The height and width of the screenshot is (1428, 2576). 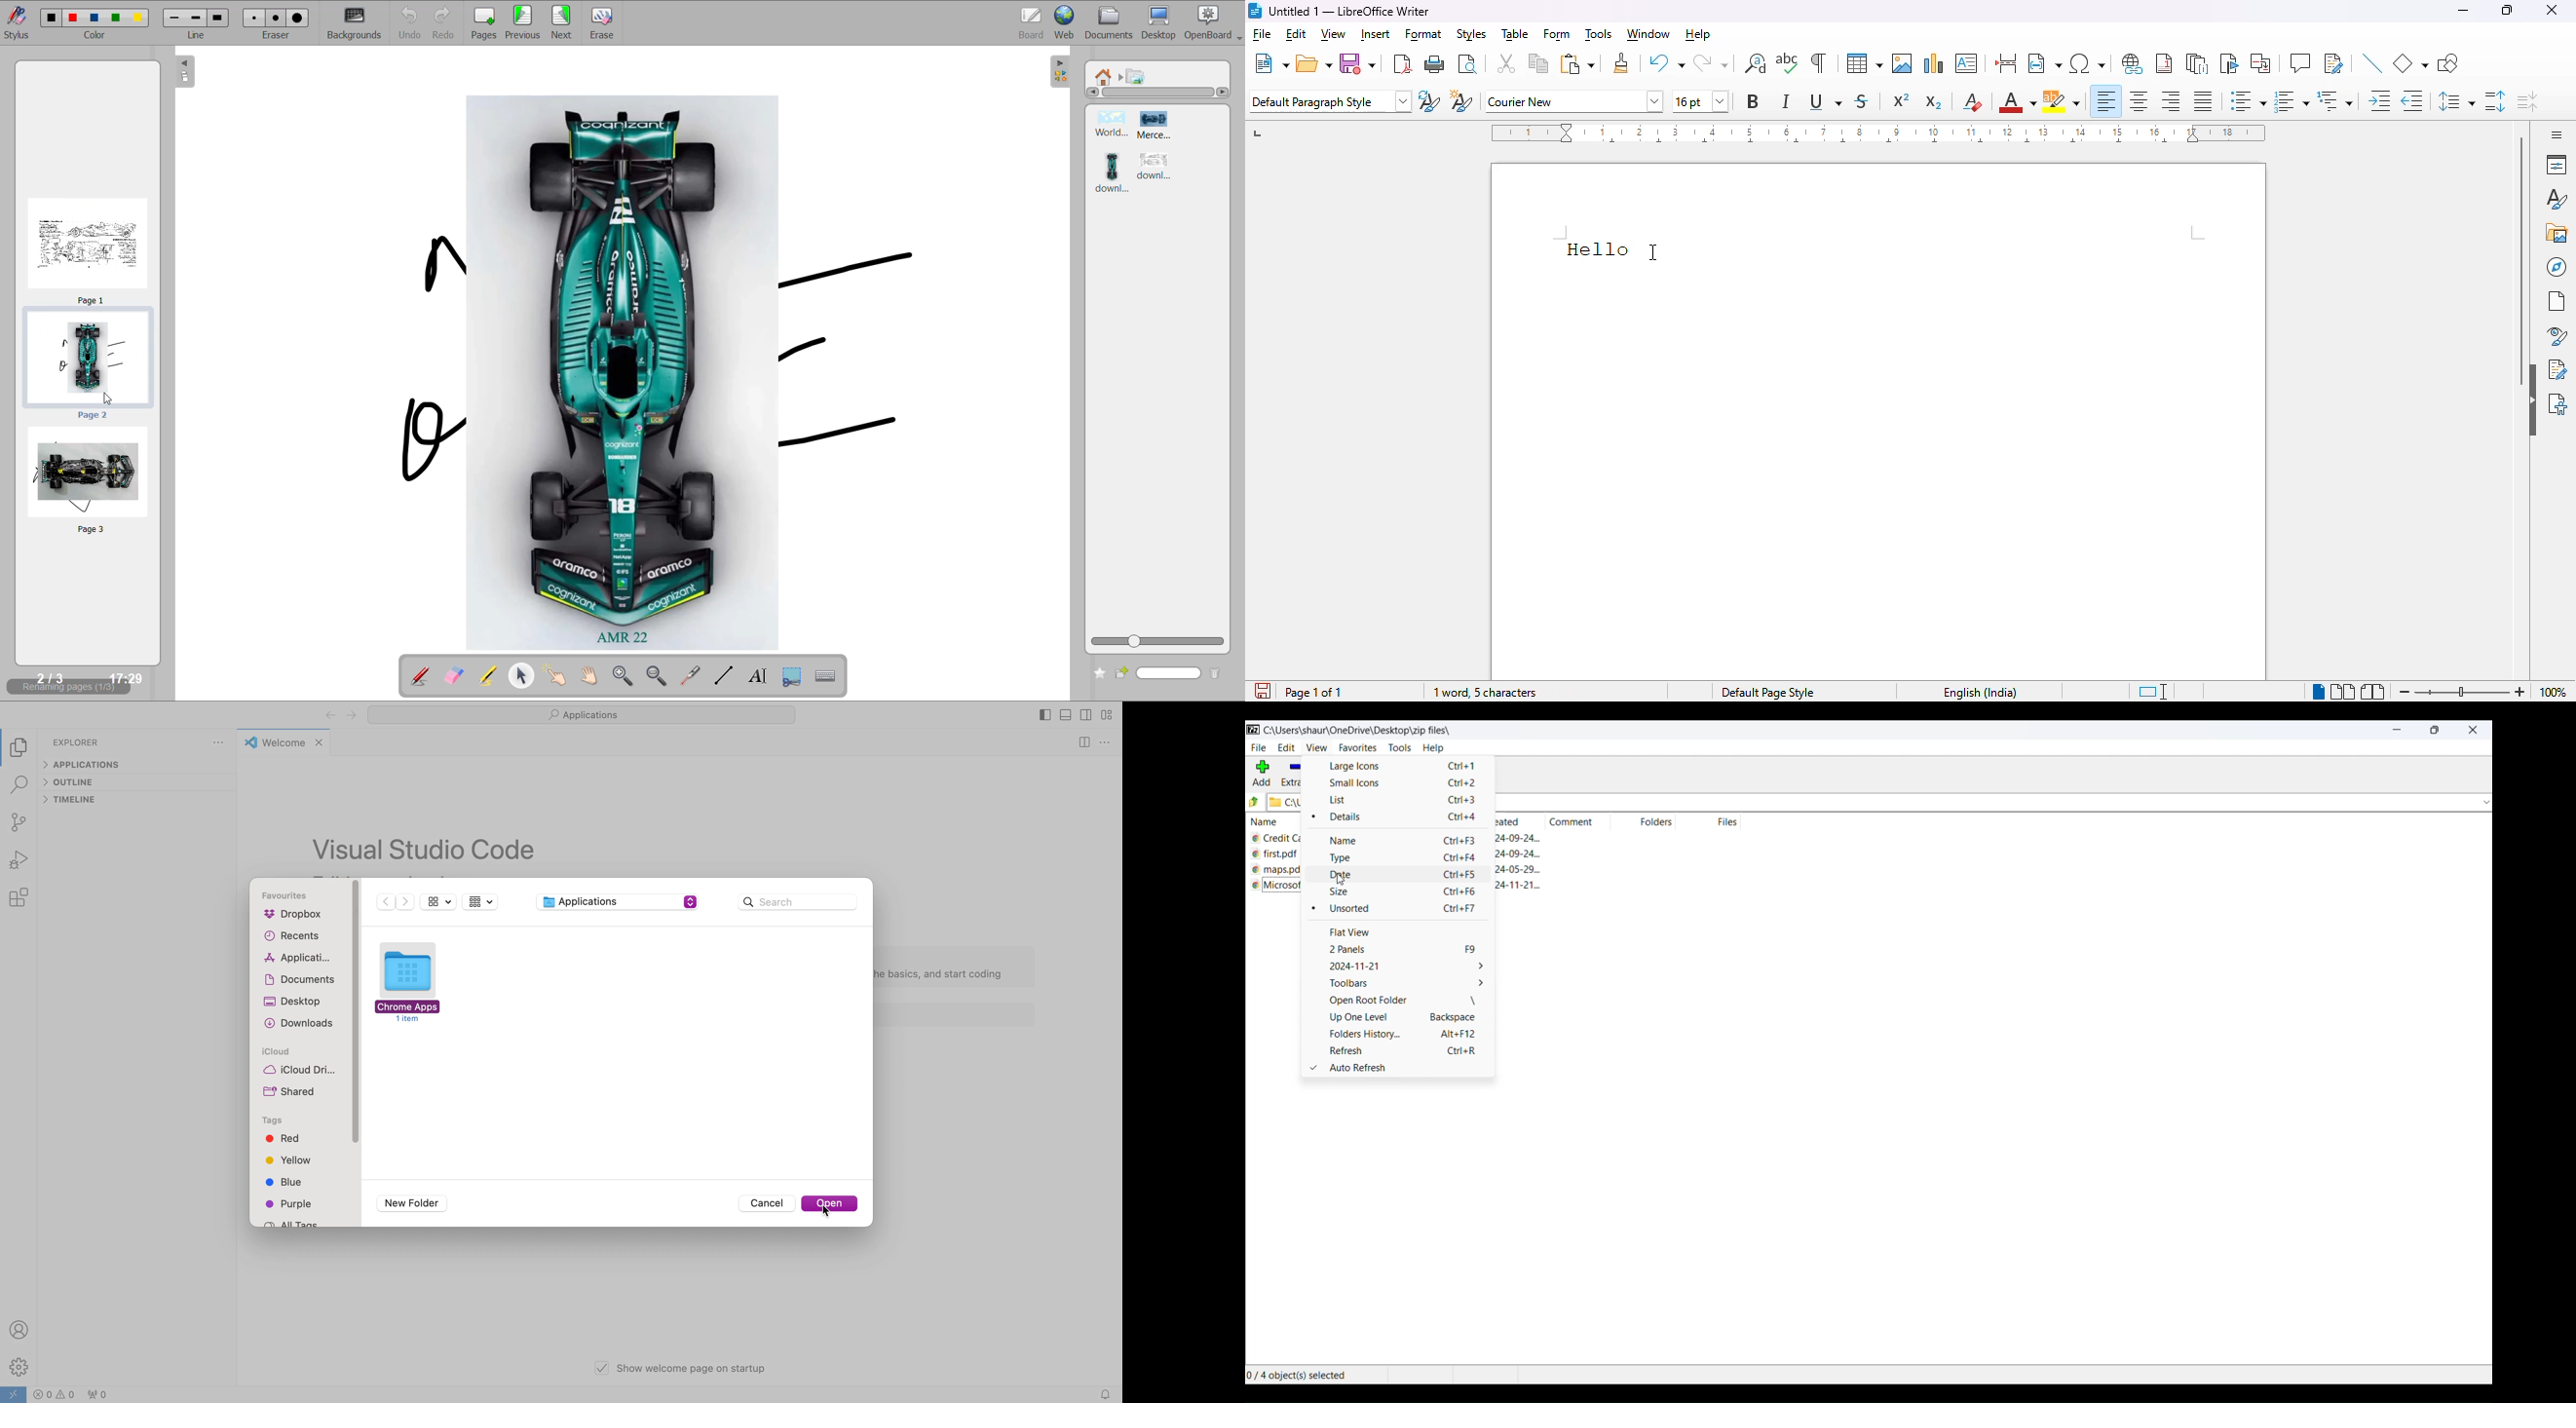 I want to click on character highlighting color, so click(x=2062, y=100).